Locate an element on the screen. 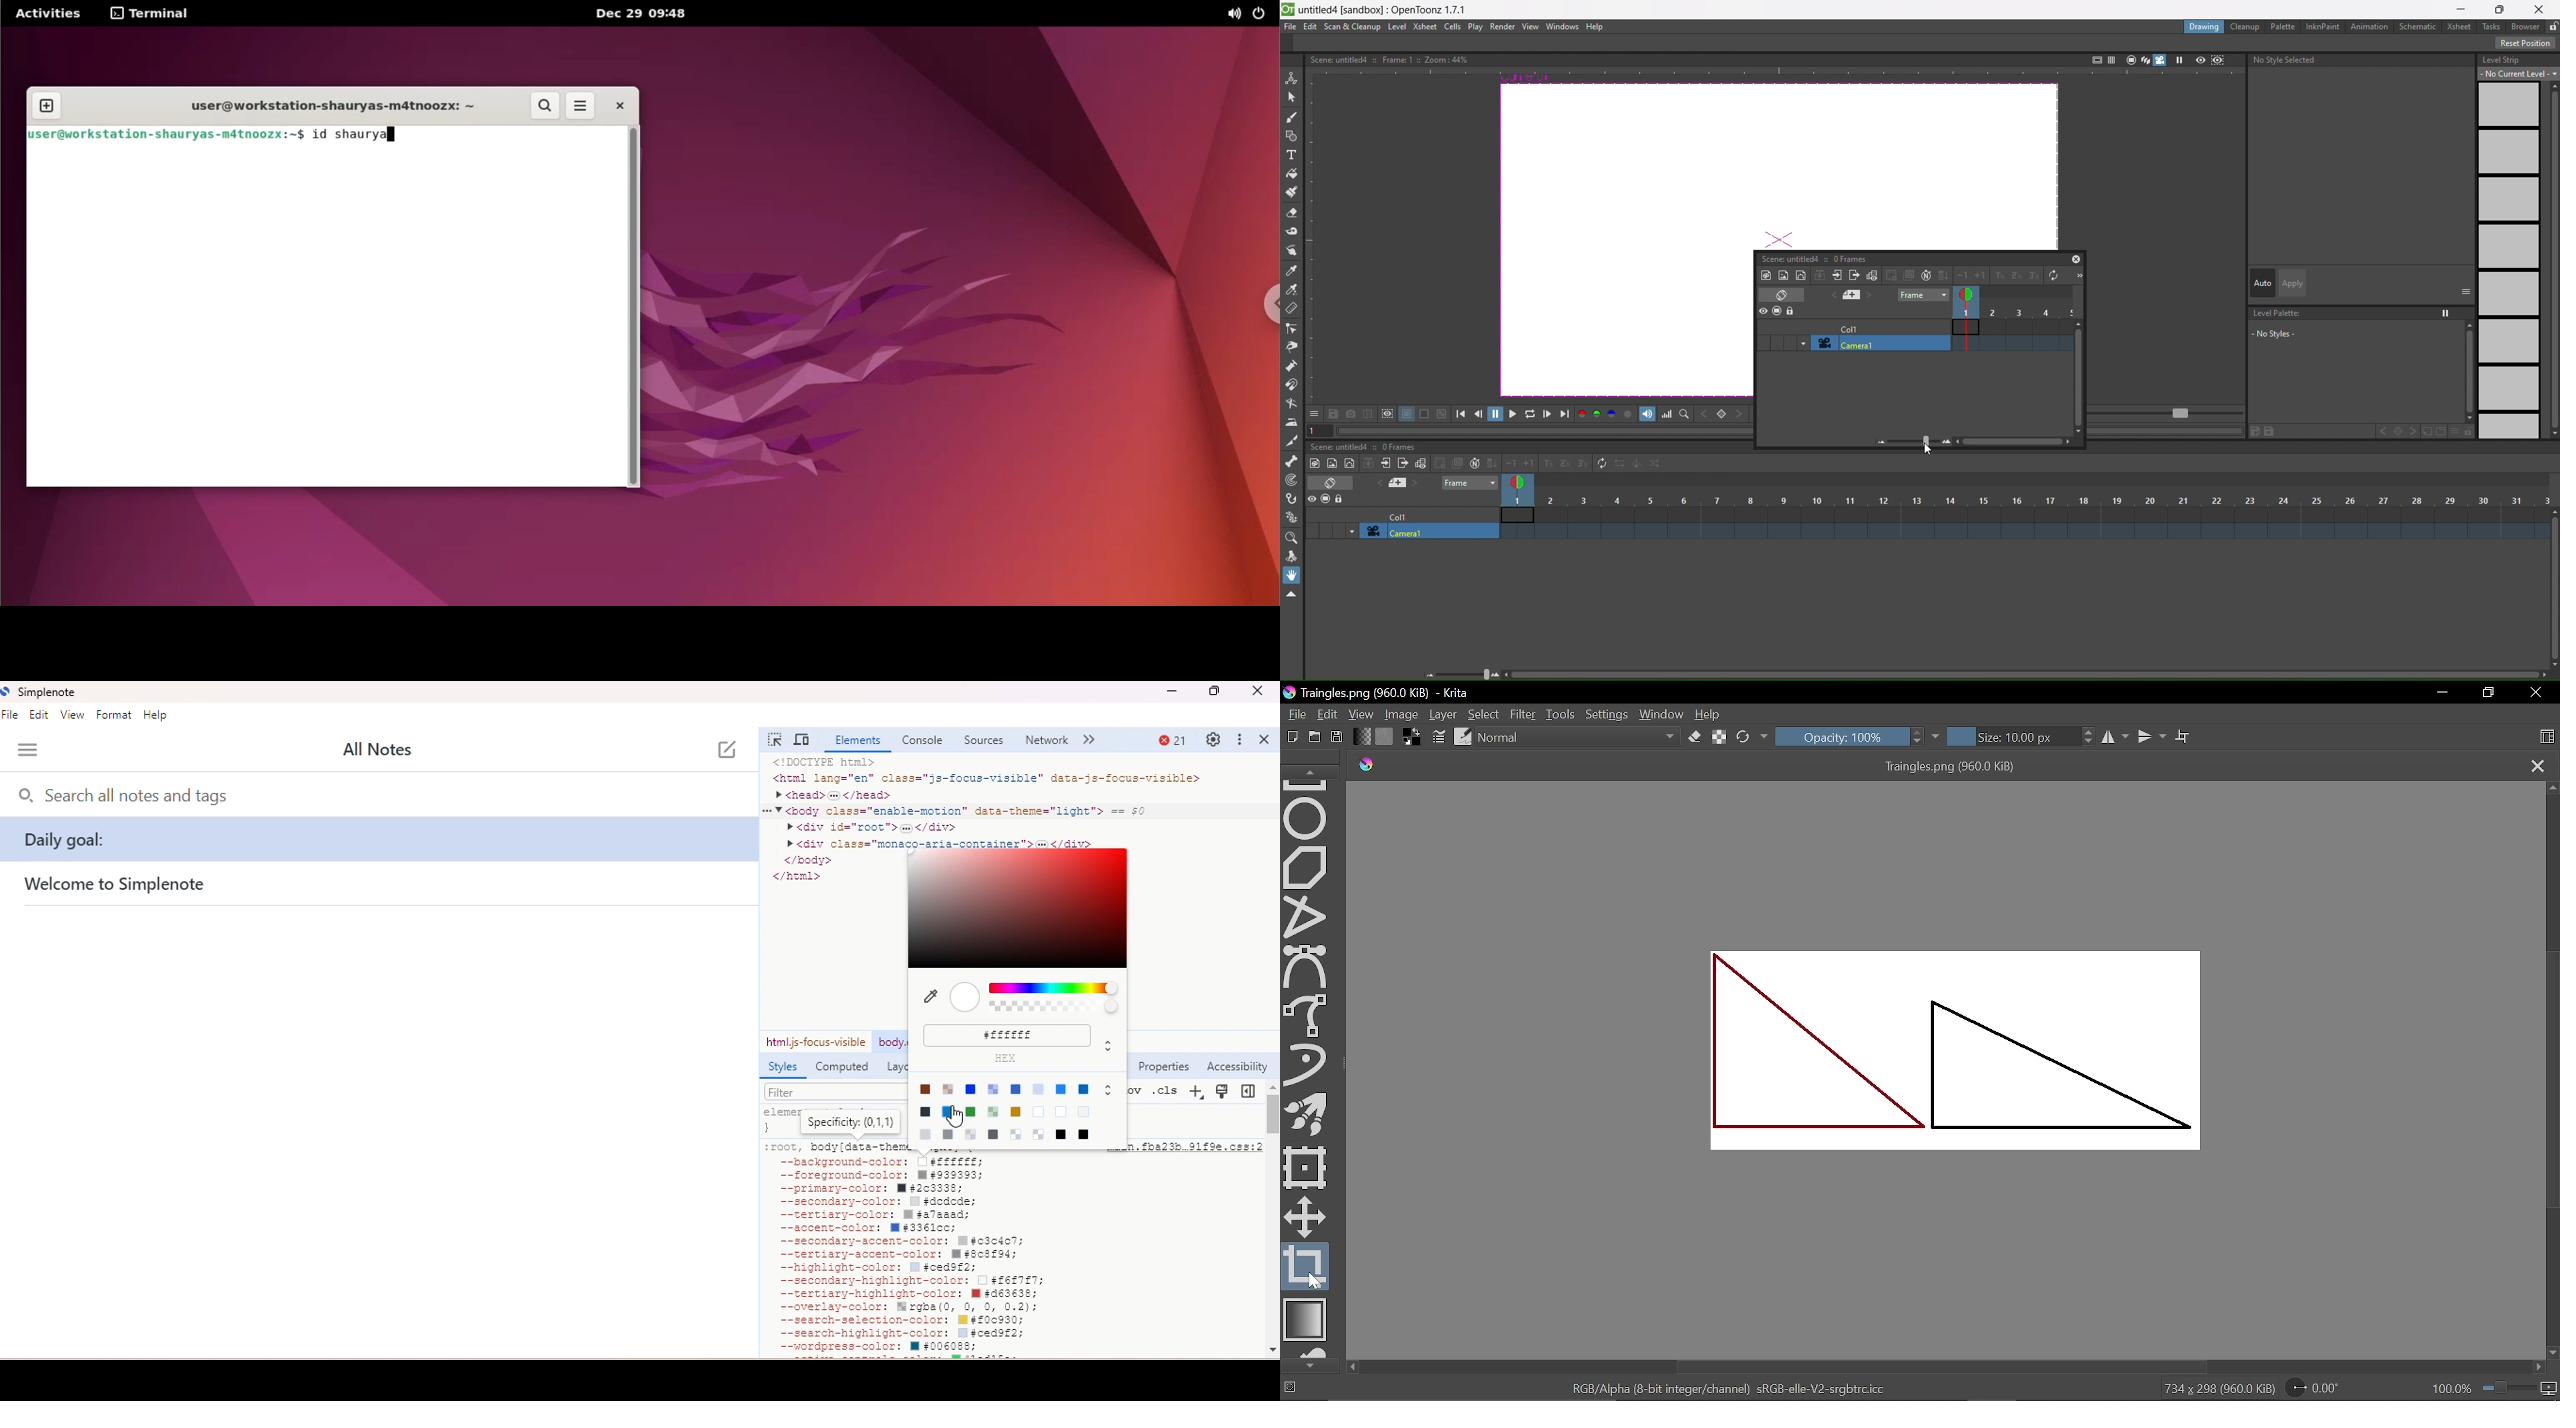  network is located at coordinates (1048, 740).